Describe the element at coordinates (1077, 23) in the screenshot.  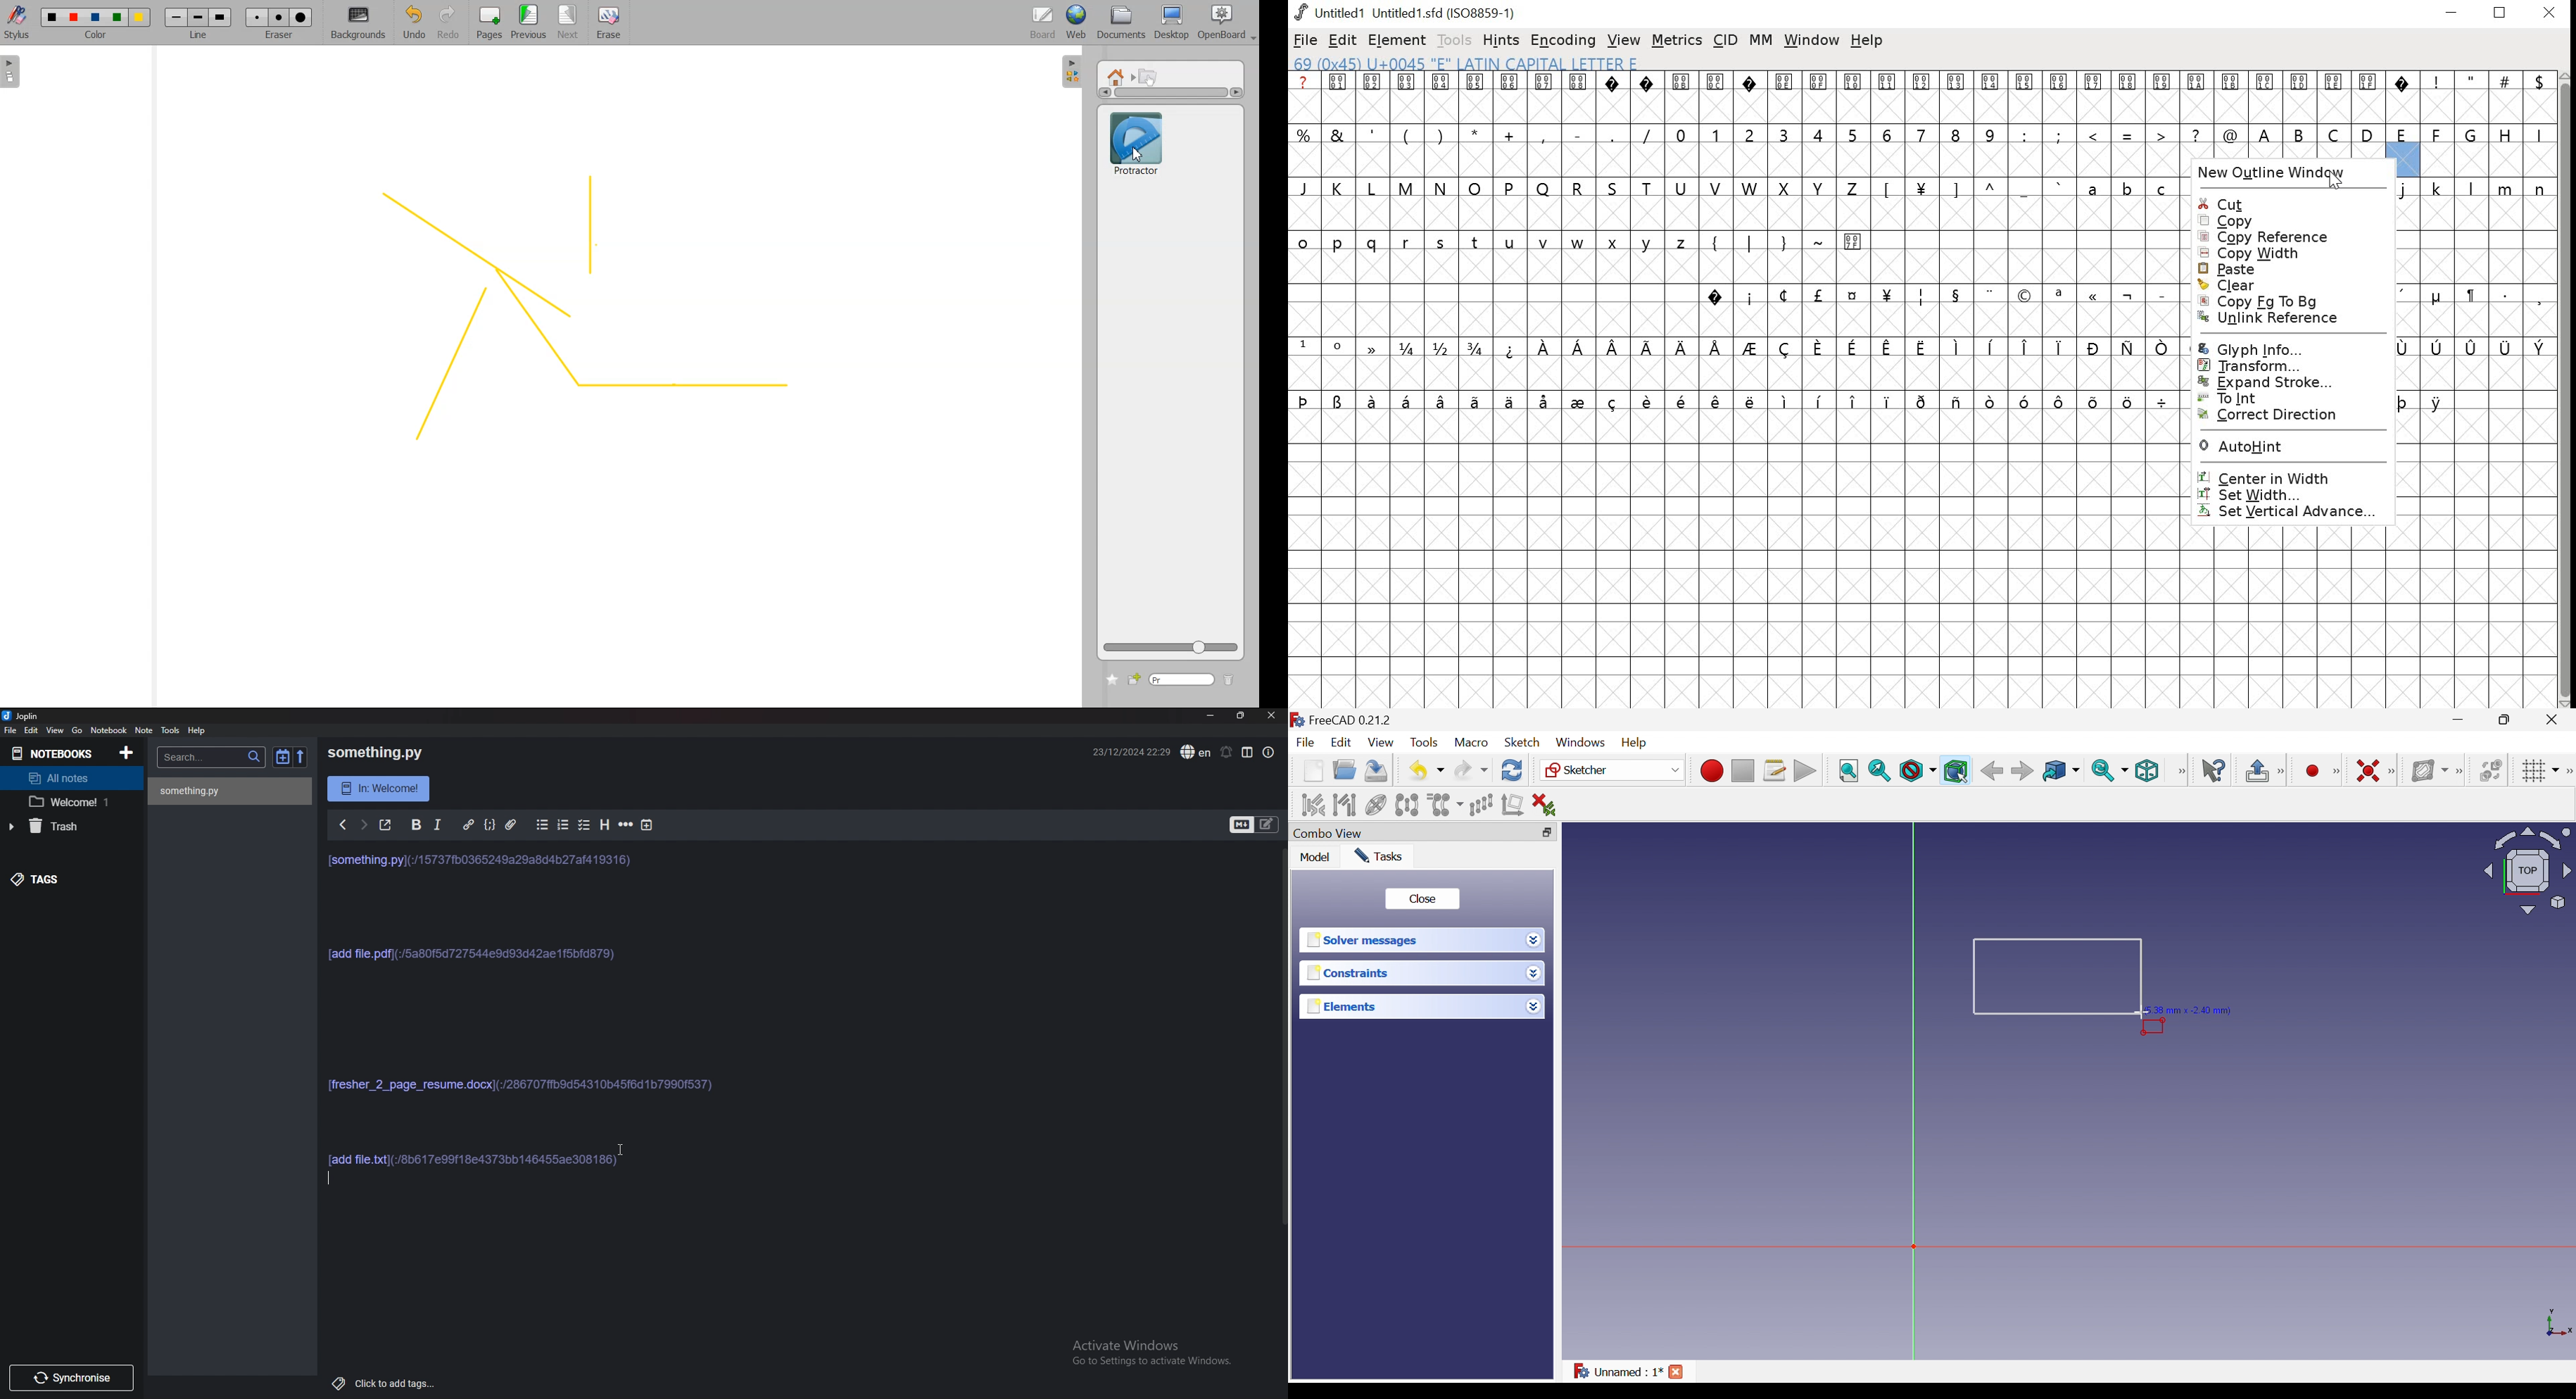
I see `Web` at that location.